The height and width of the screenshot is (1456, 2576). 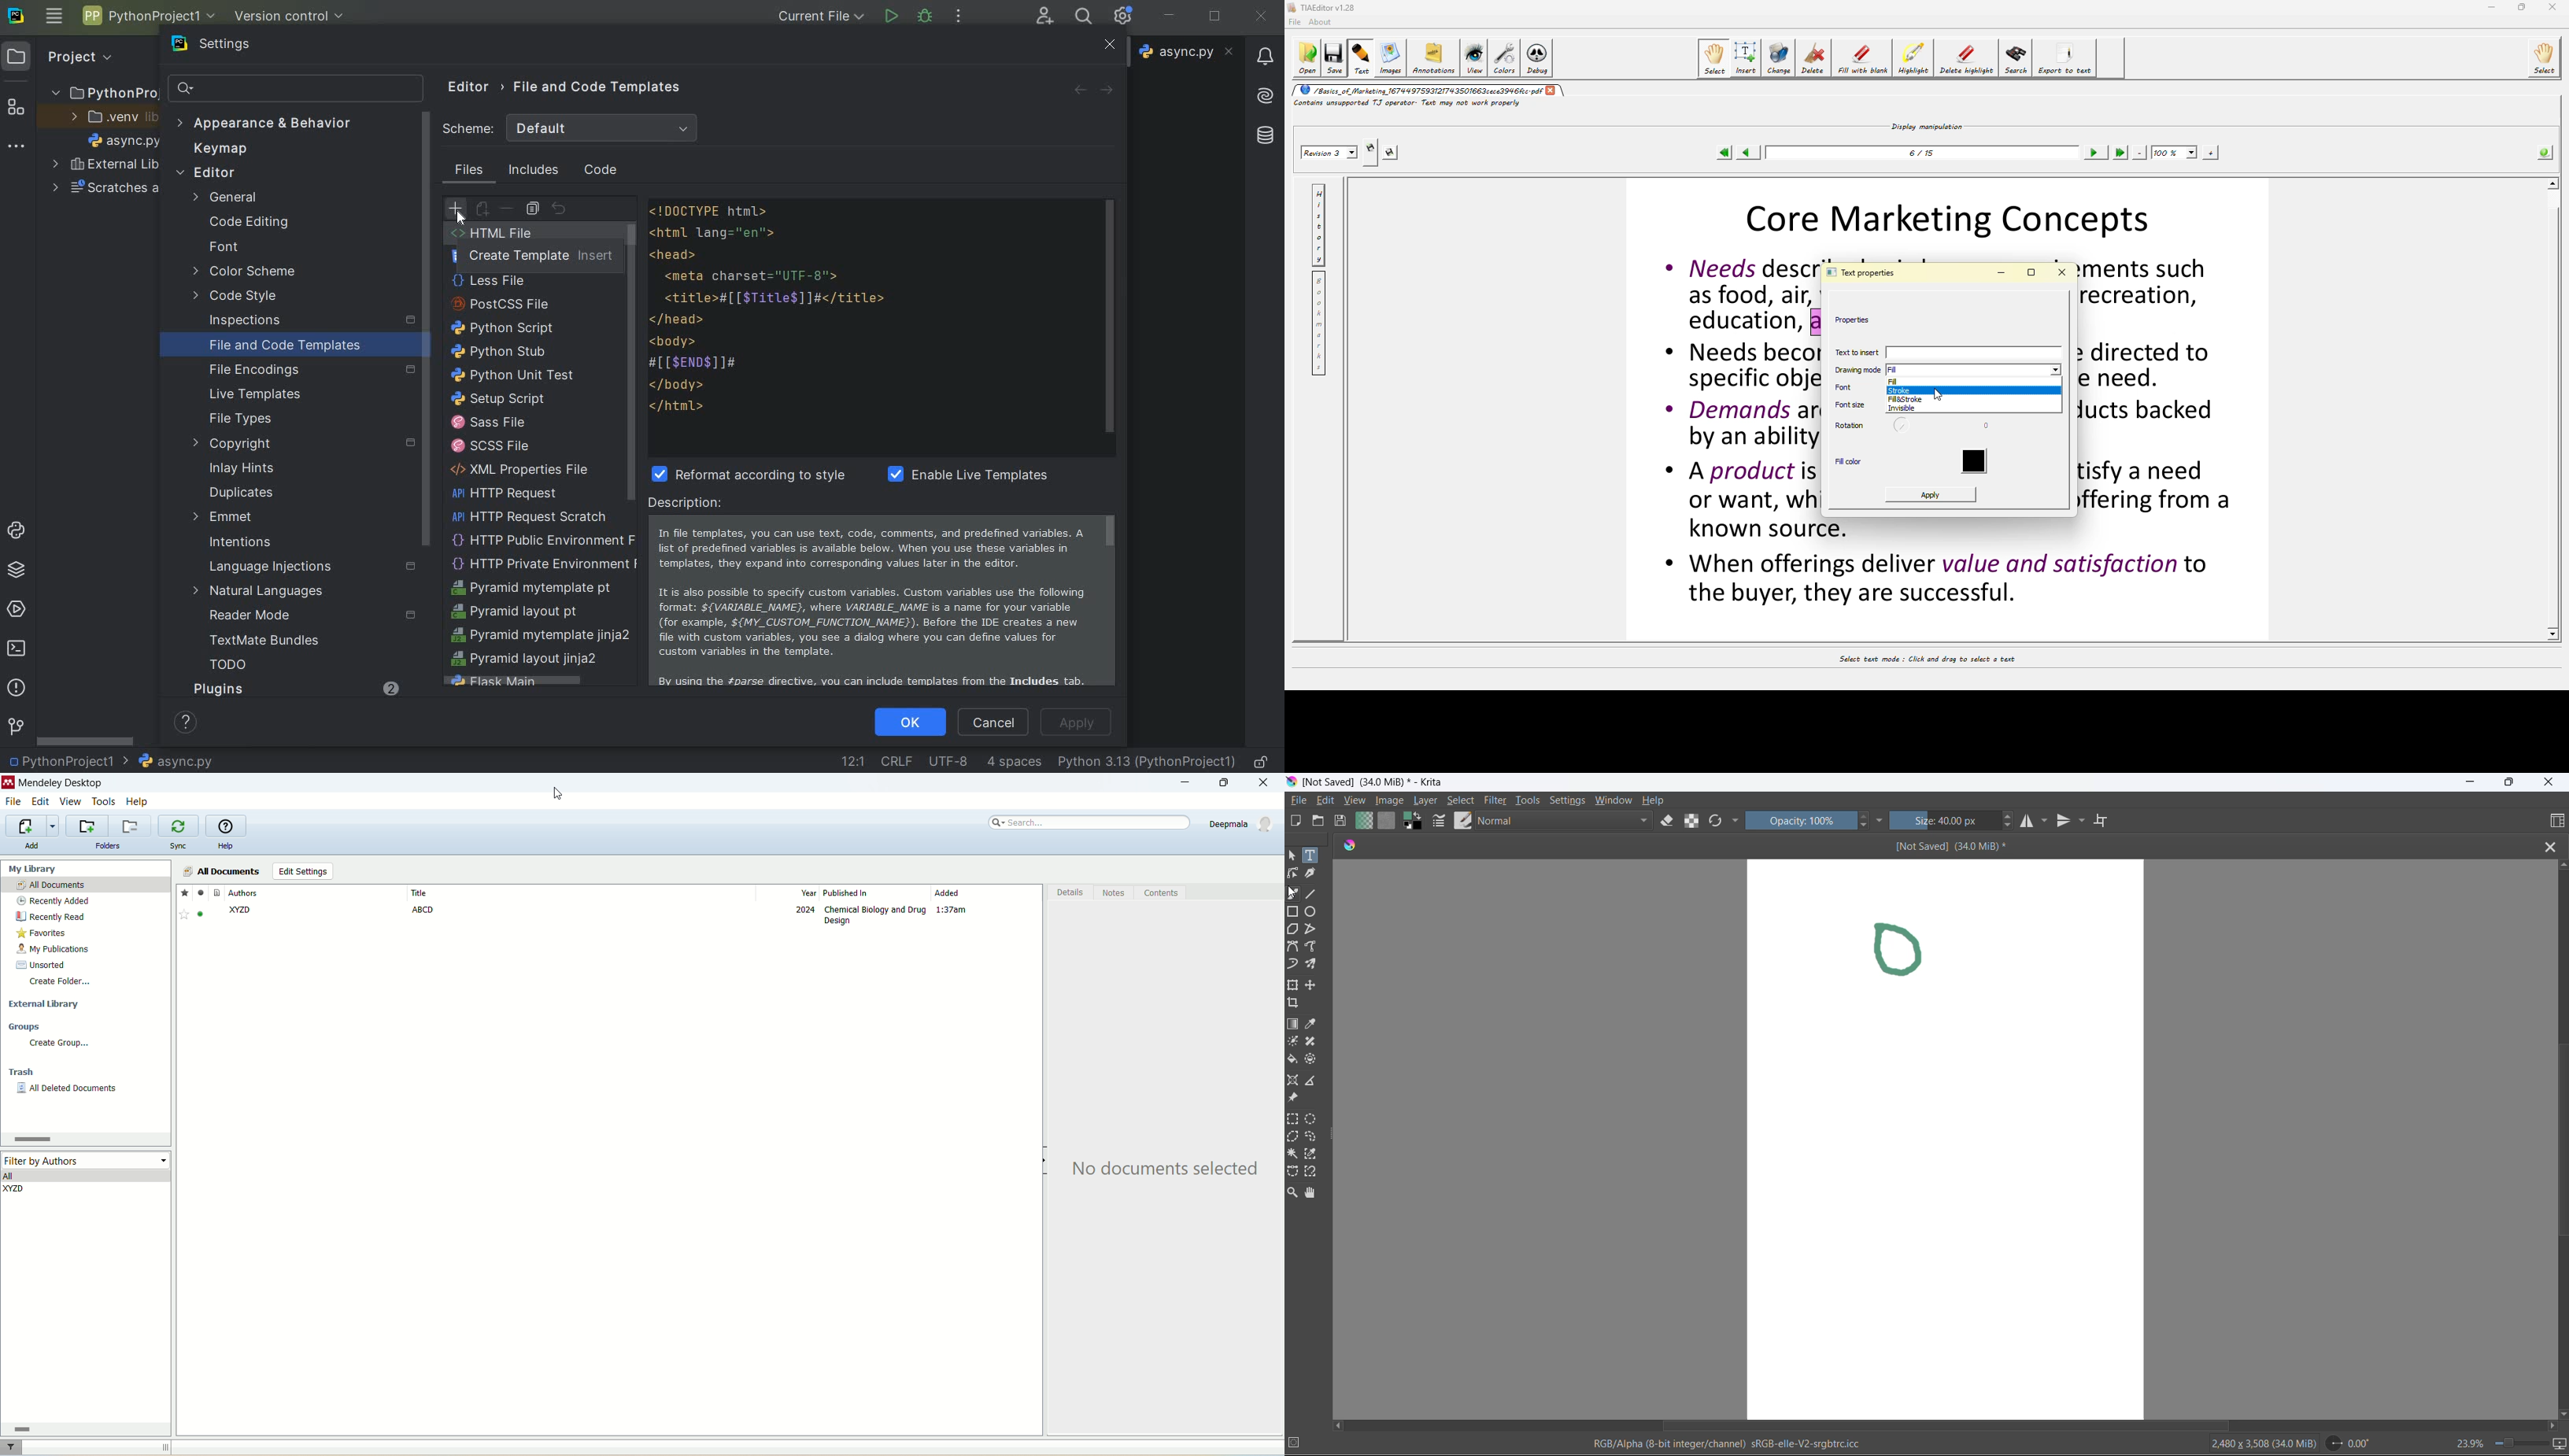 I want to click on groups, so click(x=24, y=1026).